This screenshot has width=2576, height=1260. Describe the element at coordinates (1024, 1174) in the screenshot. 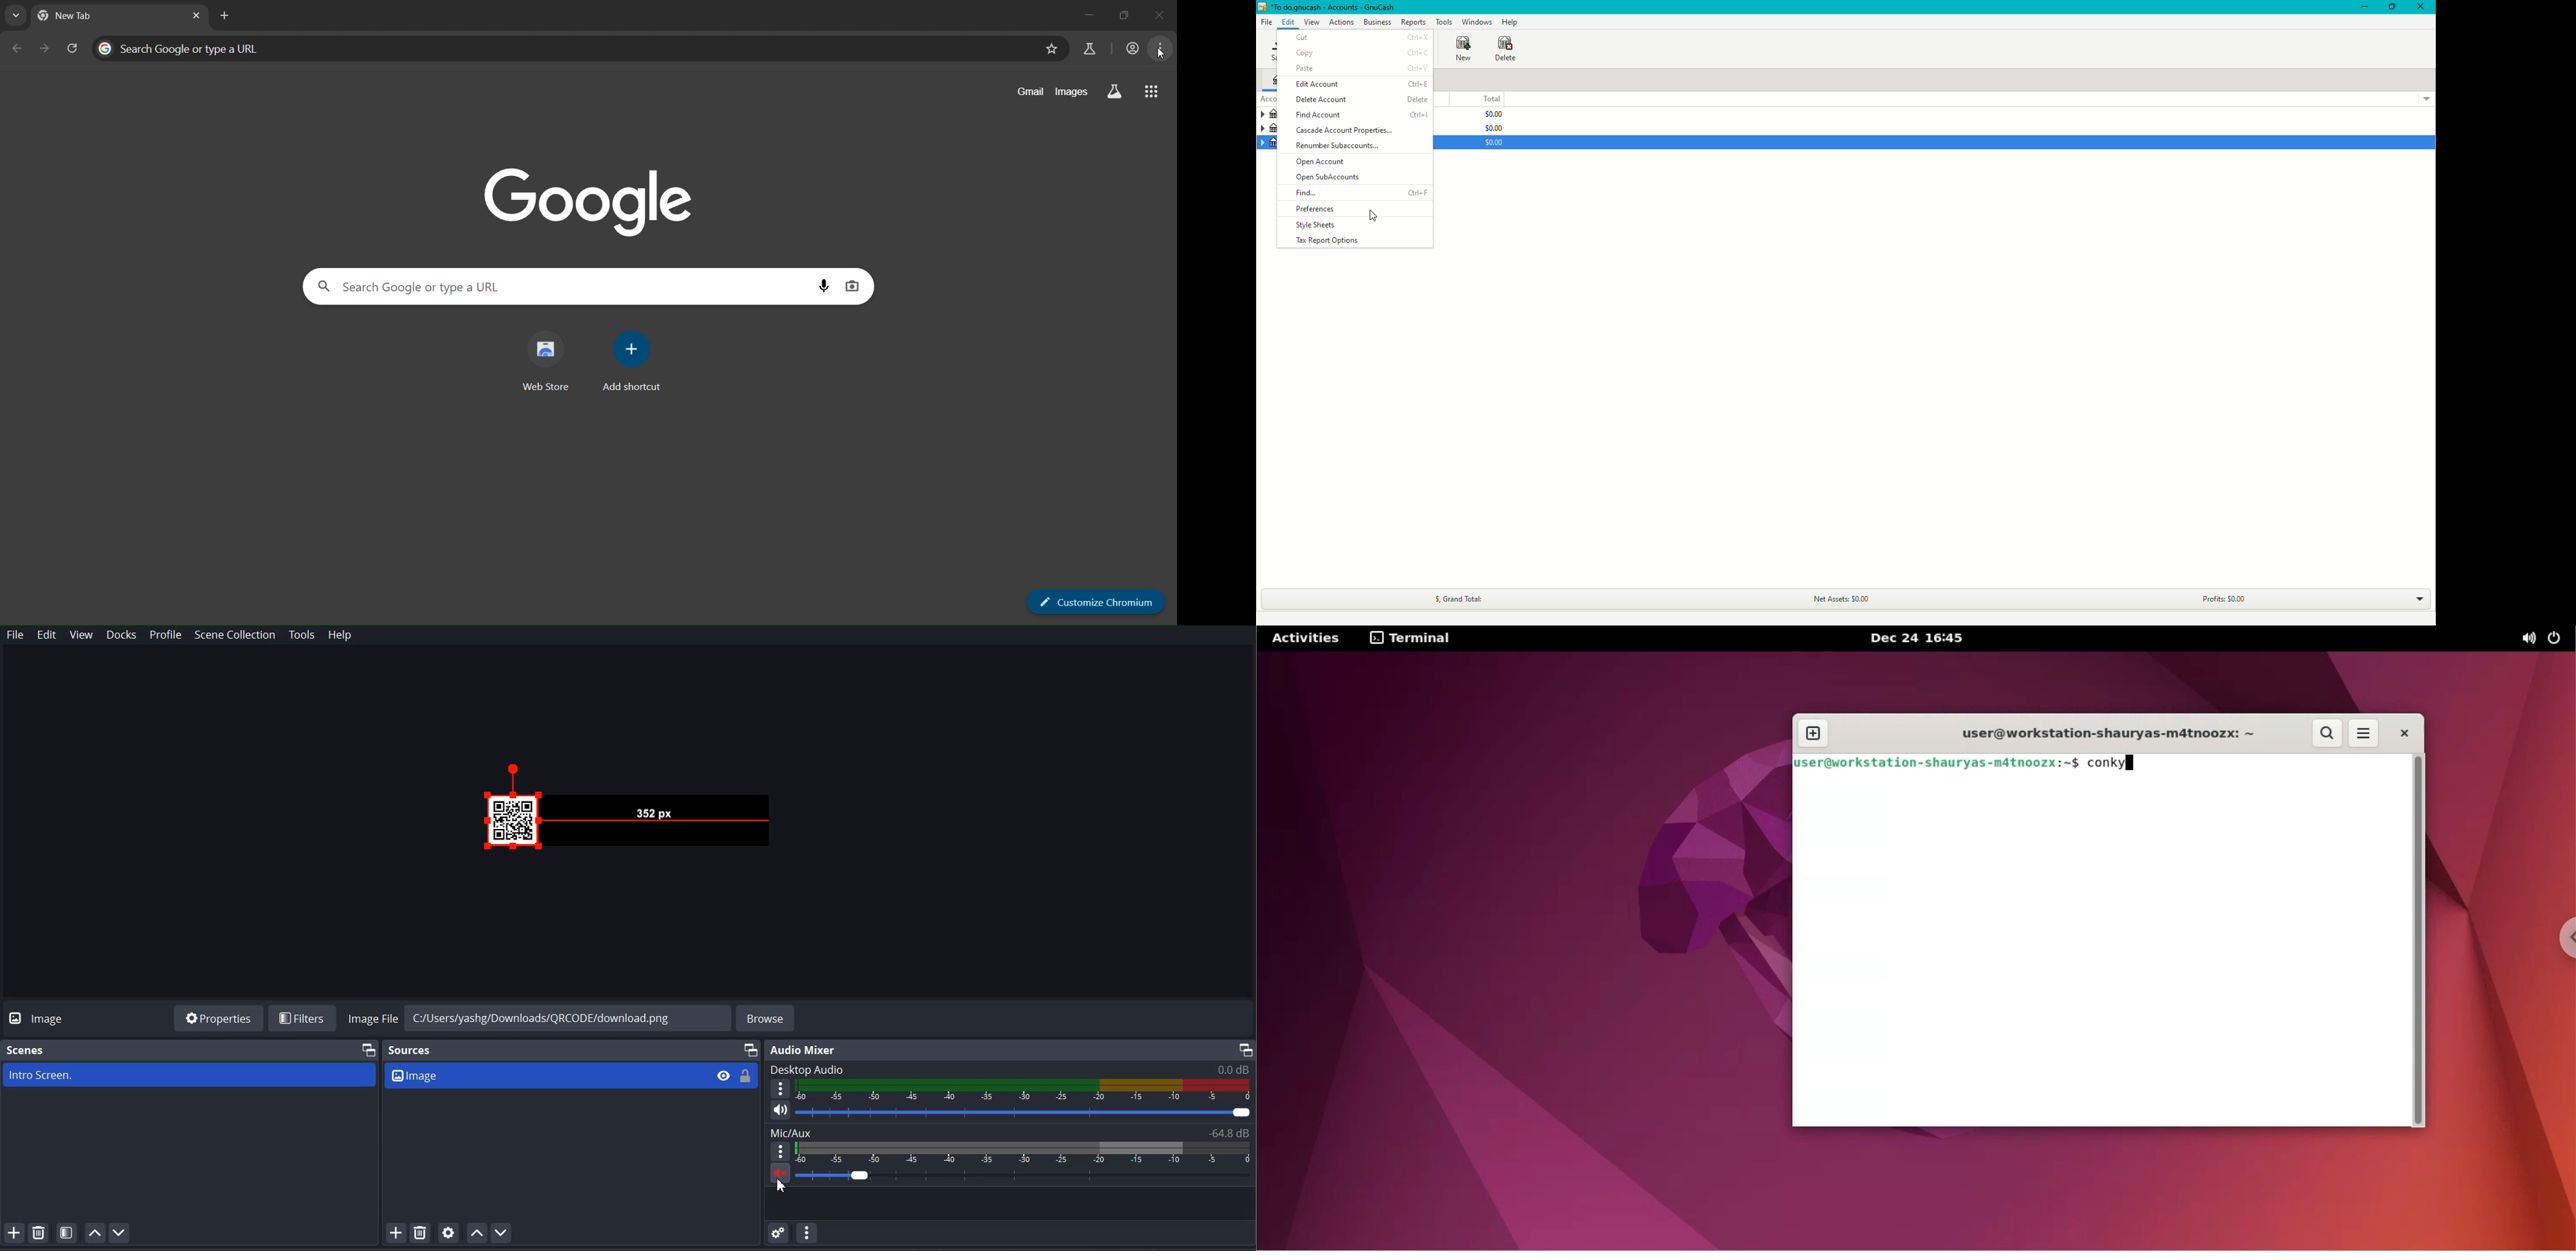

I see `Volume Adjuster` at that location.